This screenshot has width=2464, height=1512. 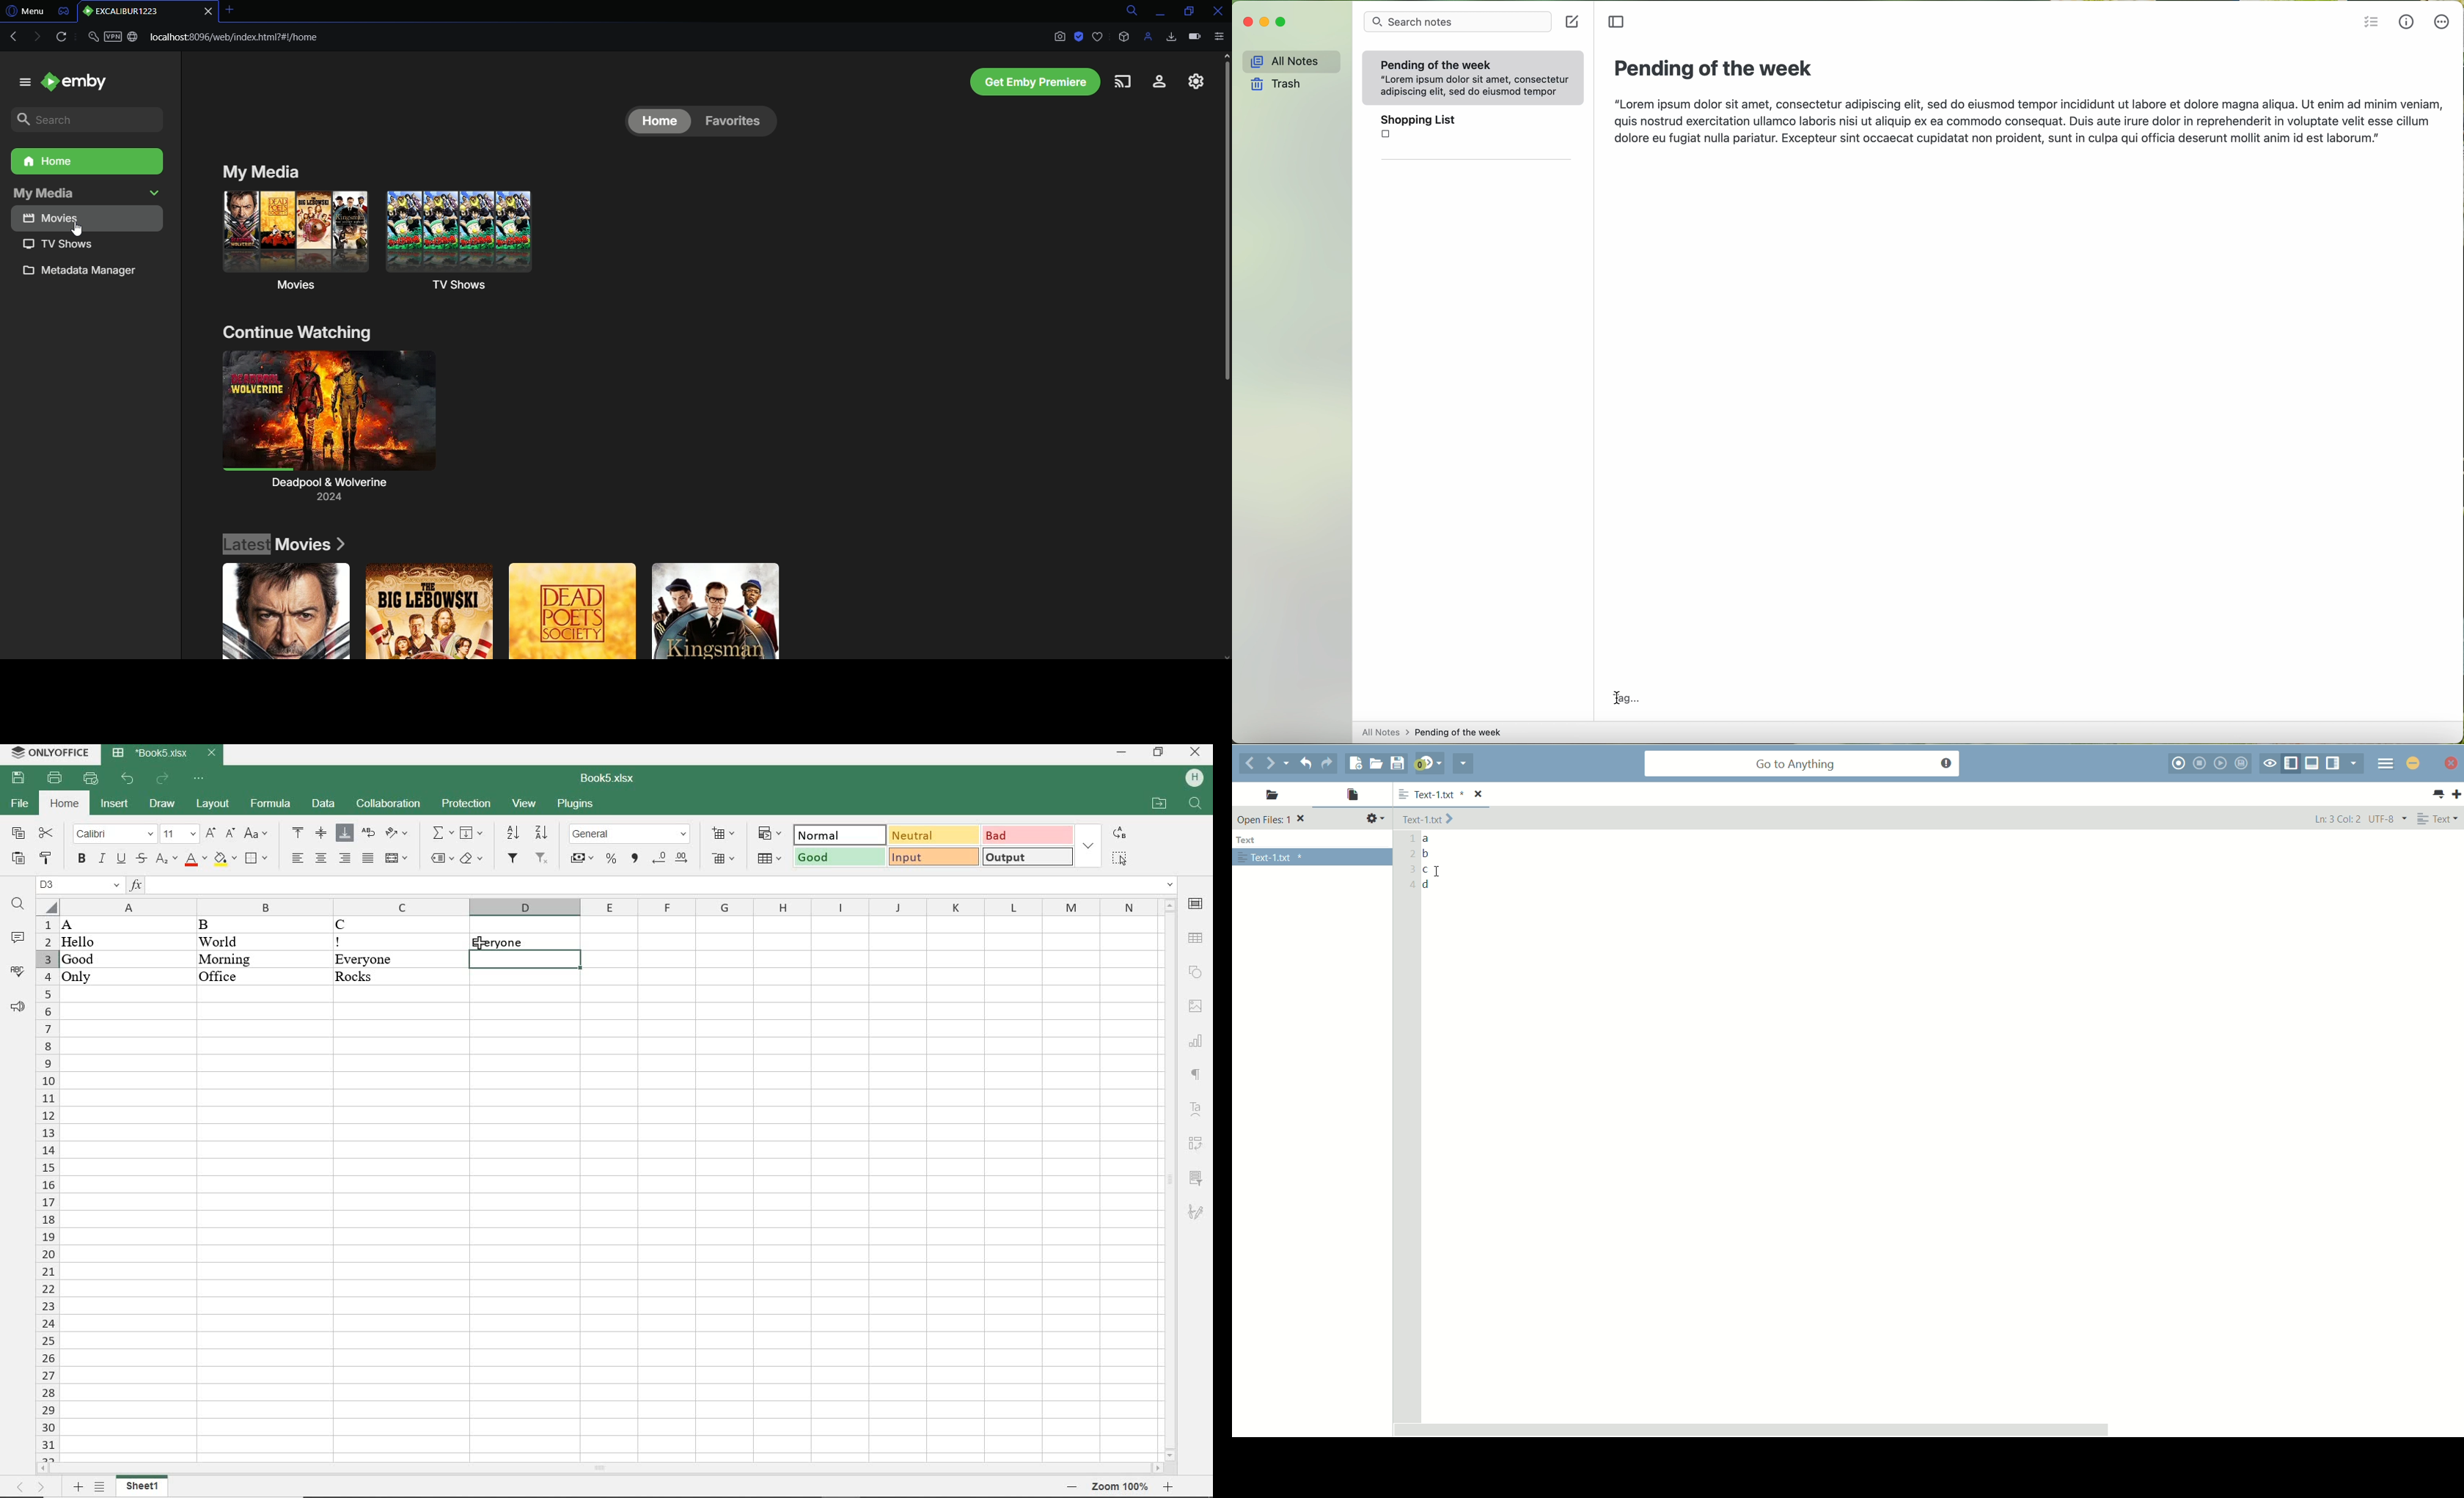 What do you see at coordinates (101, 1486) in the screenshot?
I see `list sheets` at bounding box center [101, 1486].